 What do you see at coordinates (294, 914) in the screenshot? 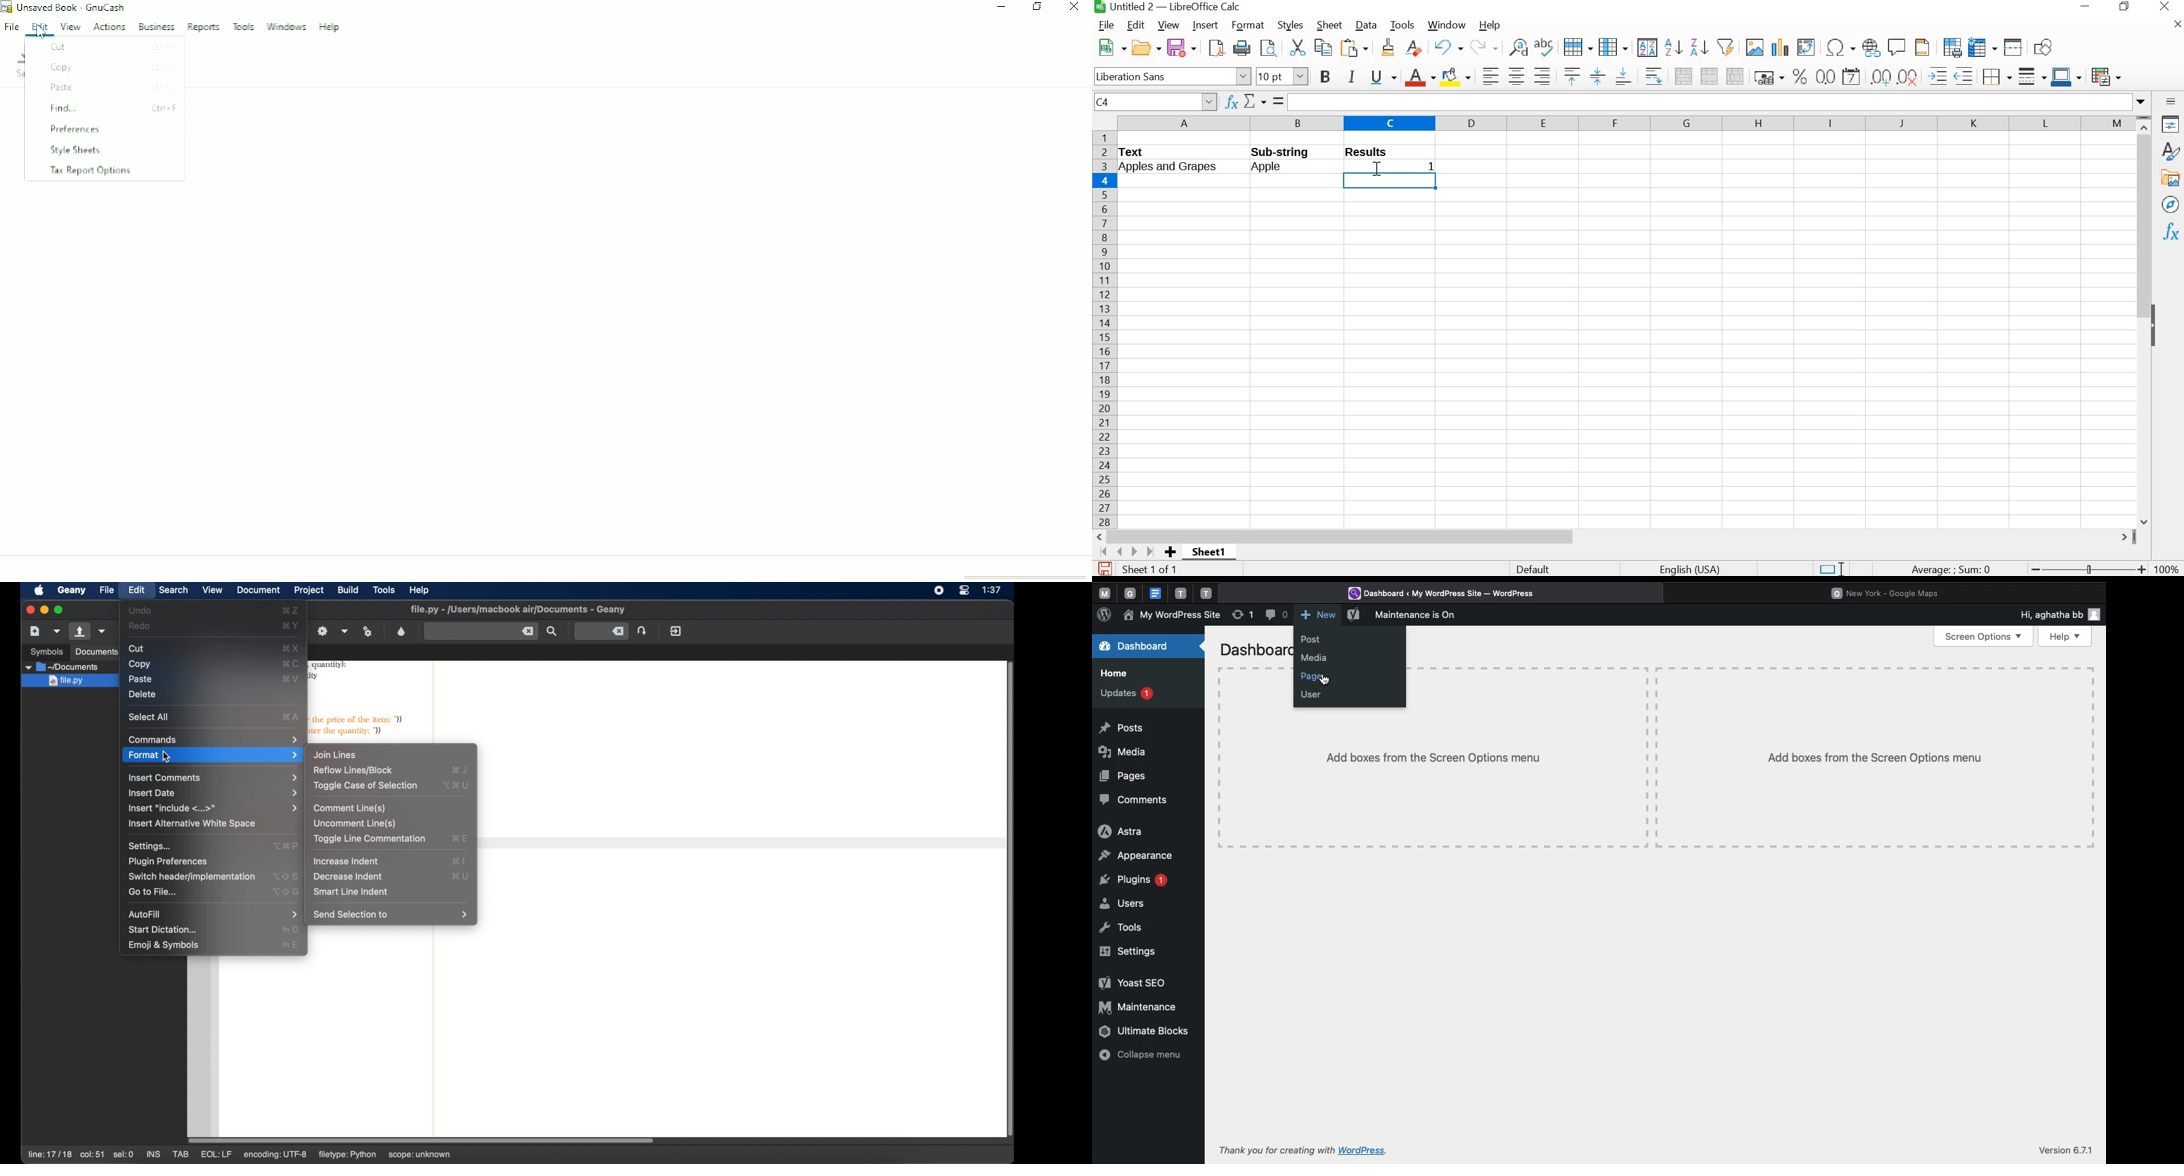
I see `autofill` at bounding box center [294, 914].